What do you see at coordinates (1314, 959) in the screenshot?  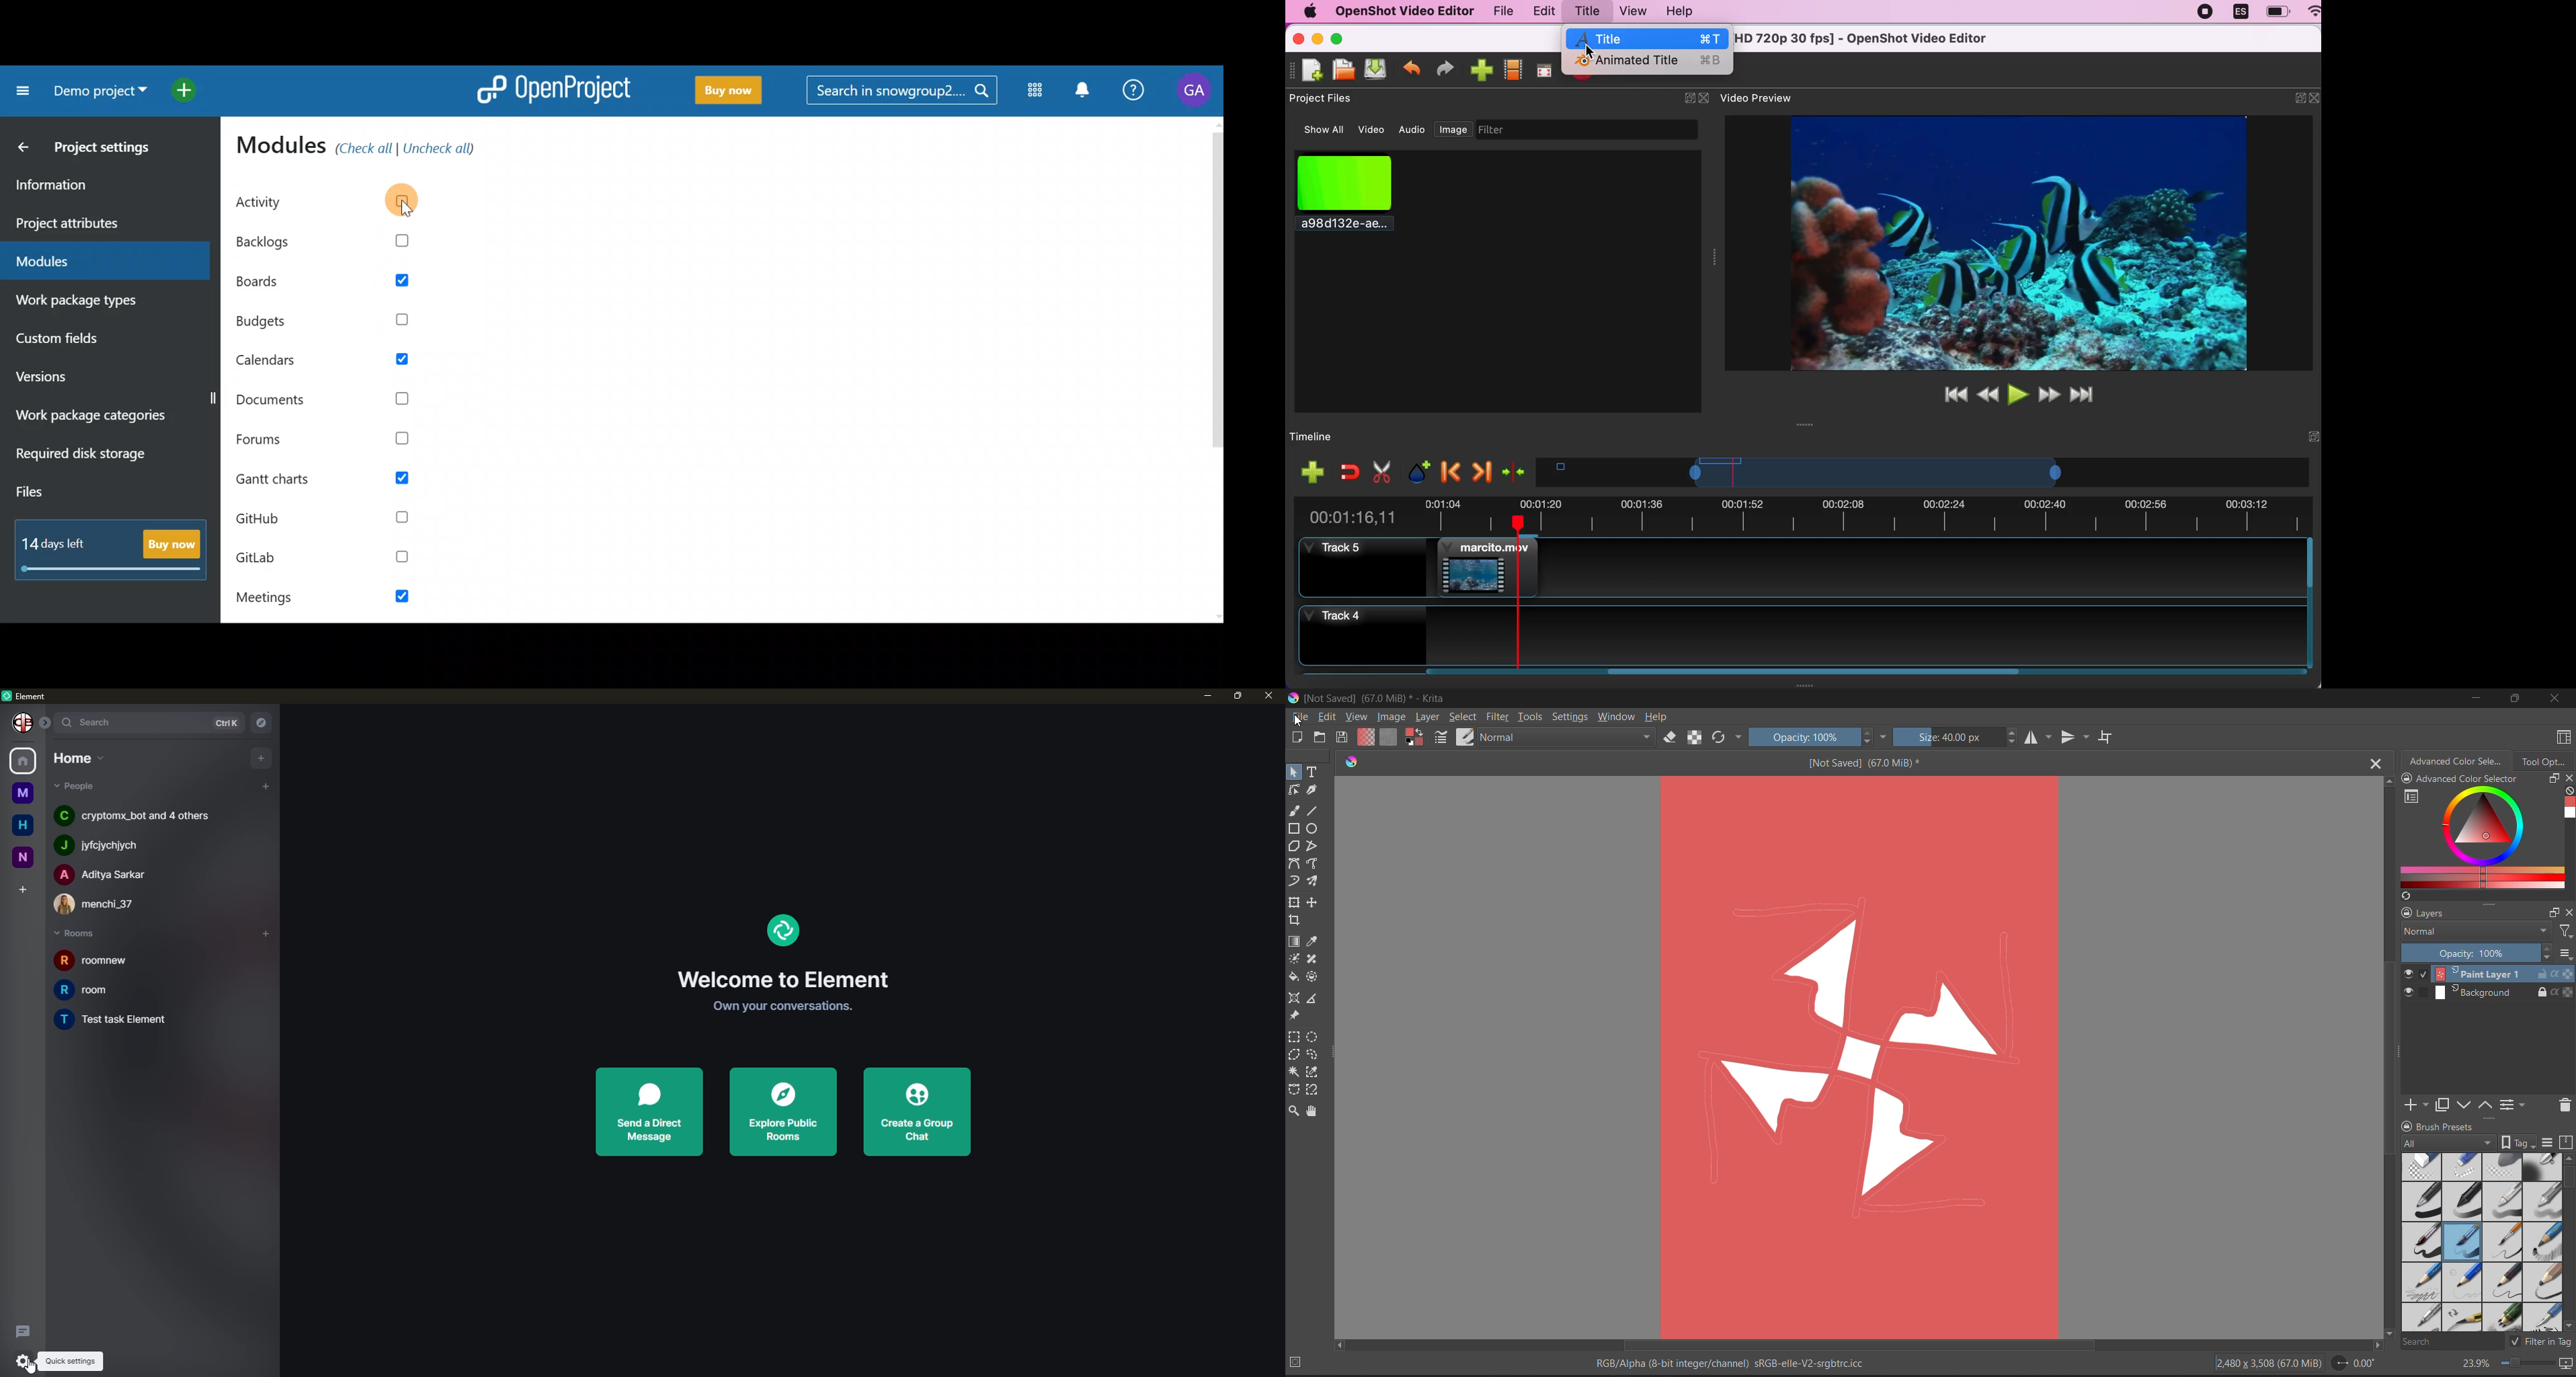 I see `tools` at bounding box center [1314, 959].